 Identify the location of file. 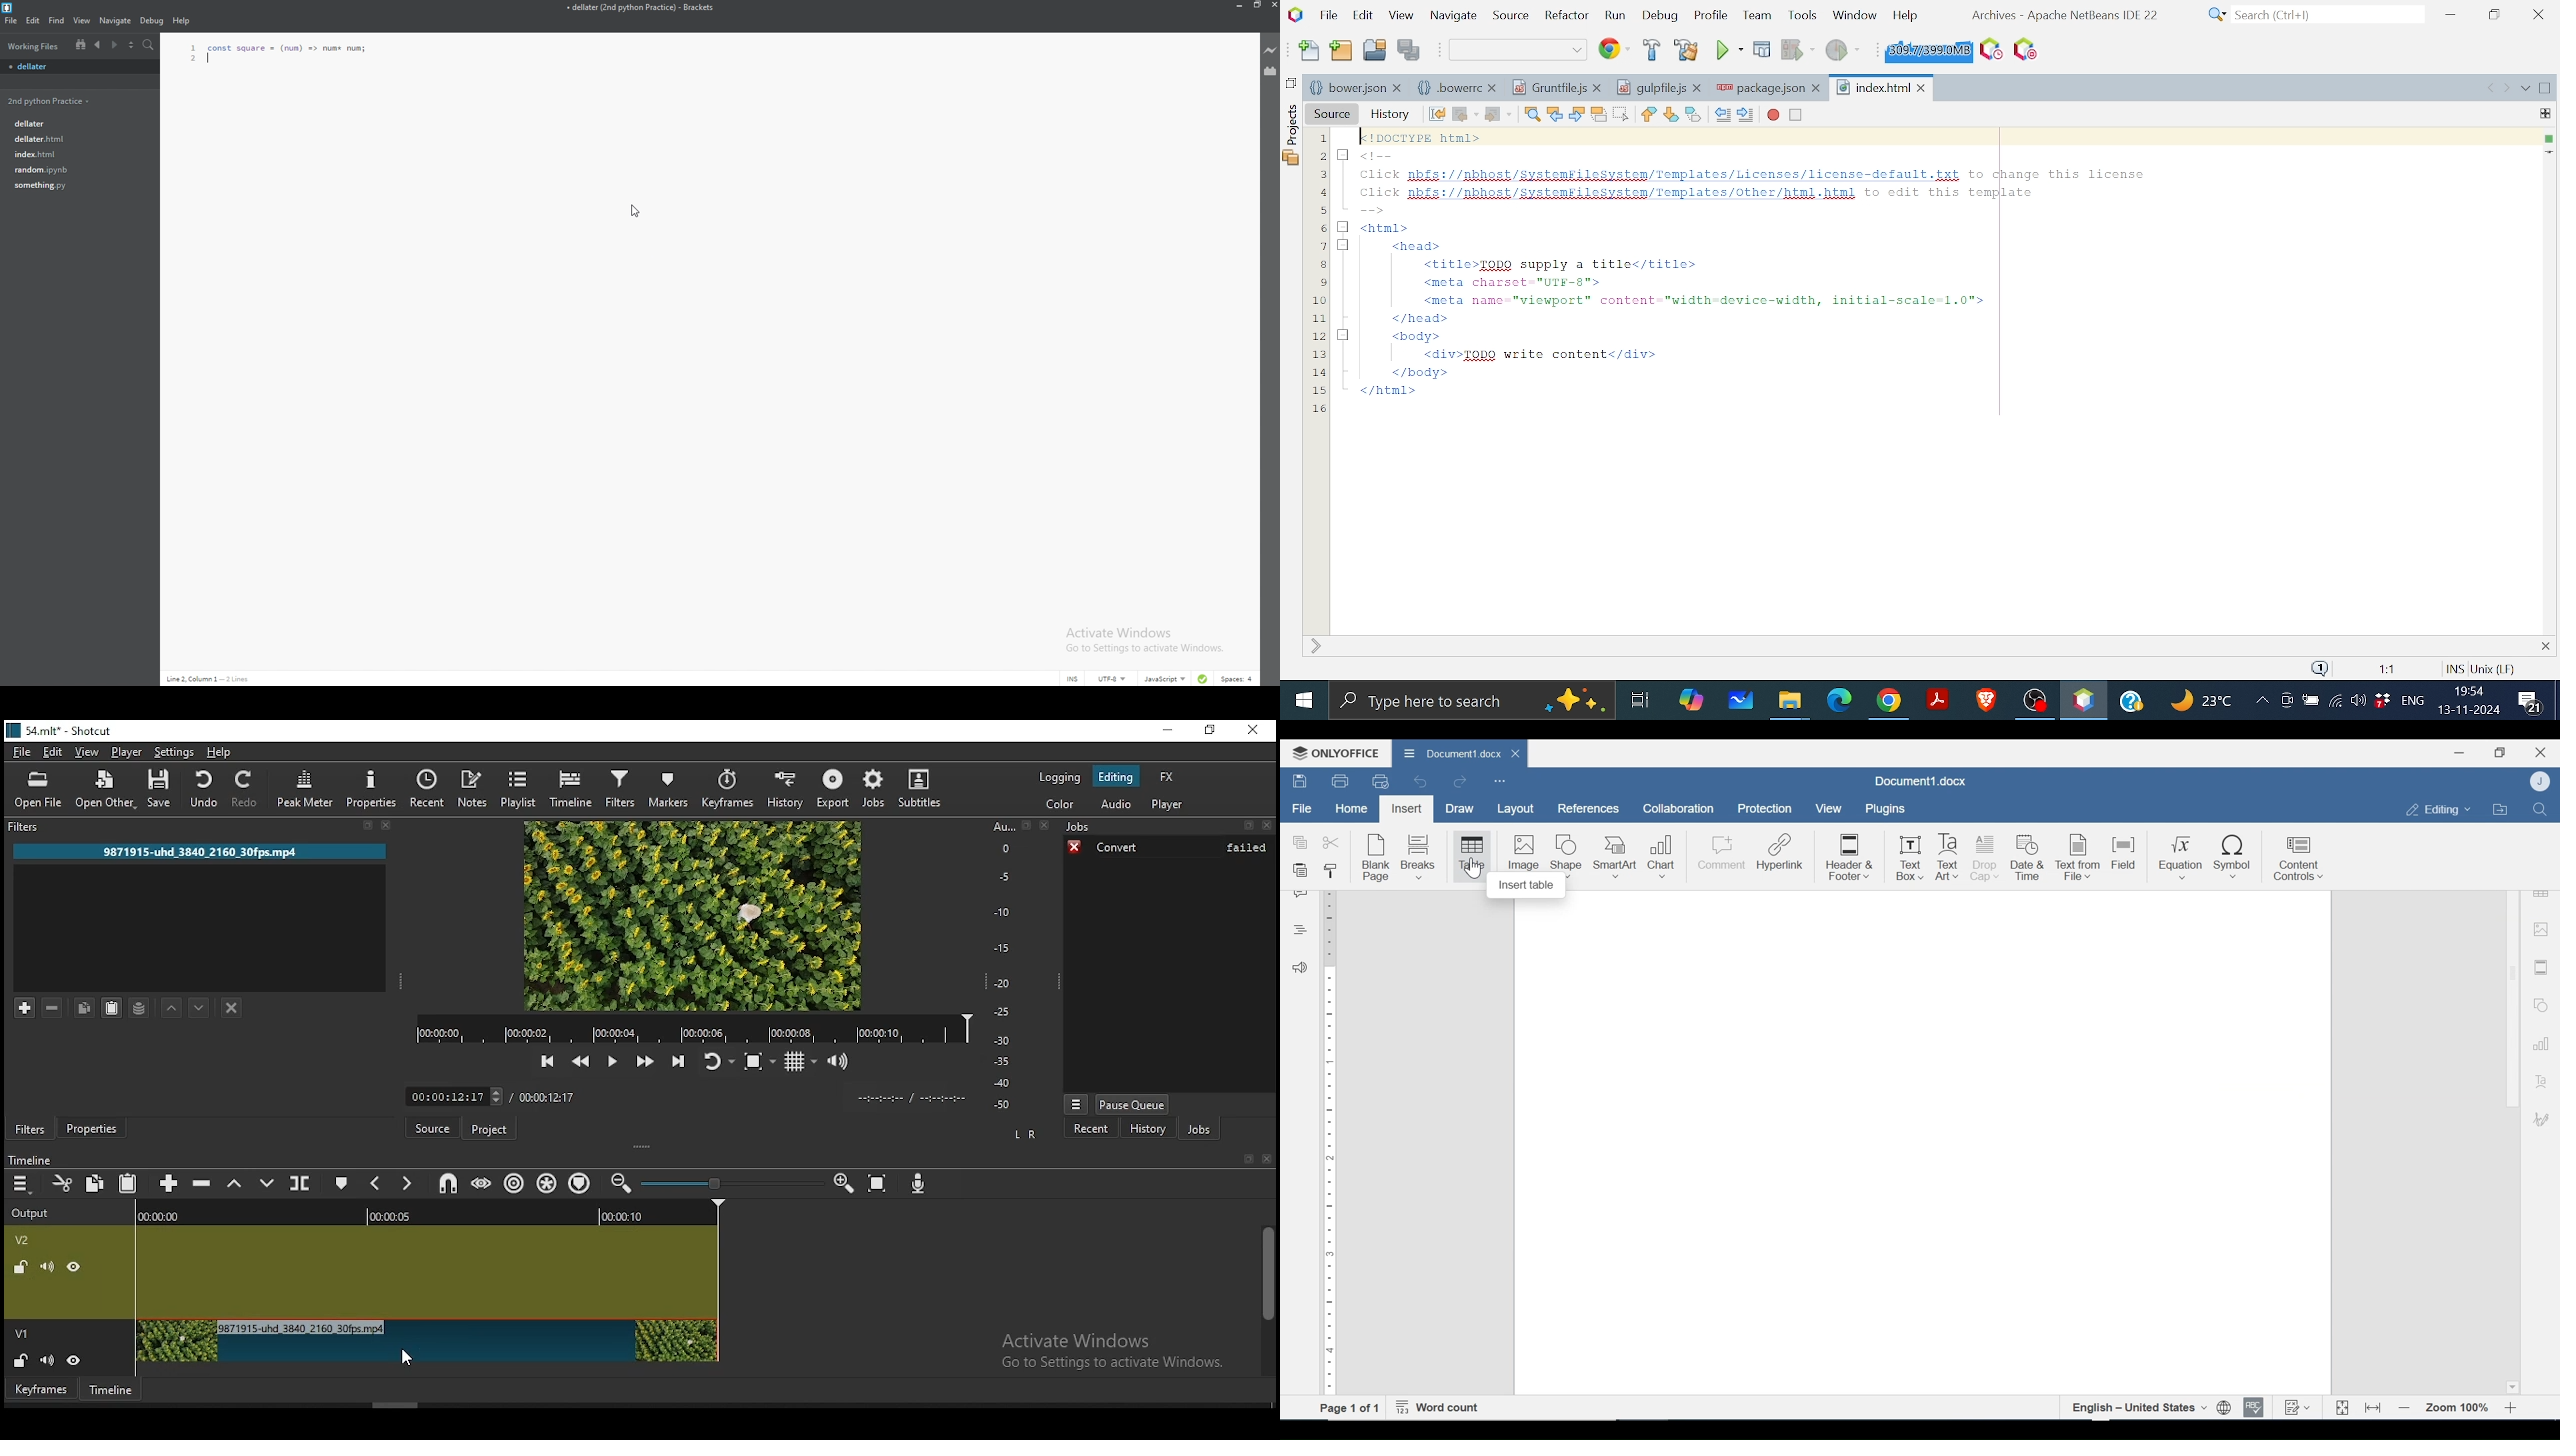
(24, 753).